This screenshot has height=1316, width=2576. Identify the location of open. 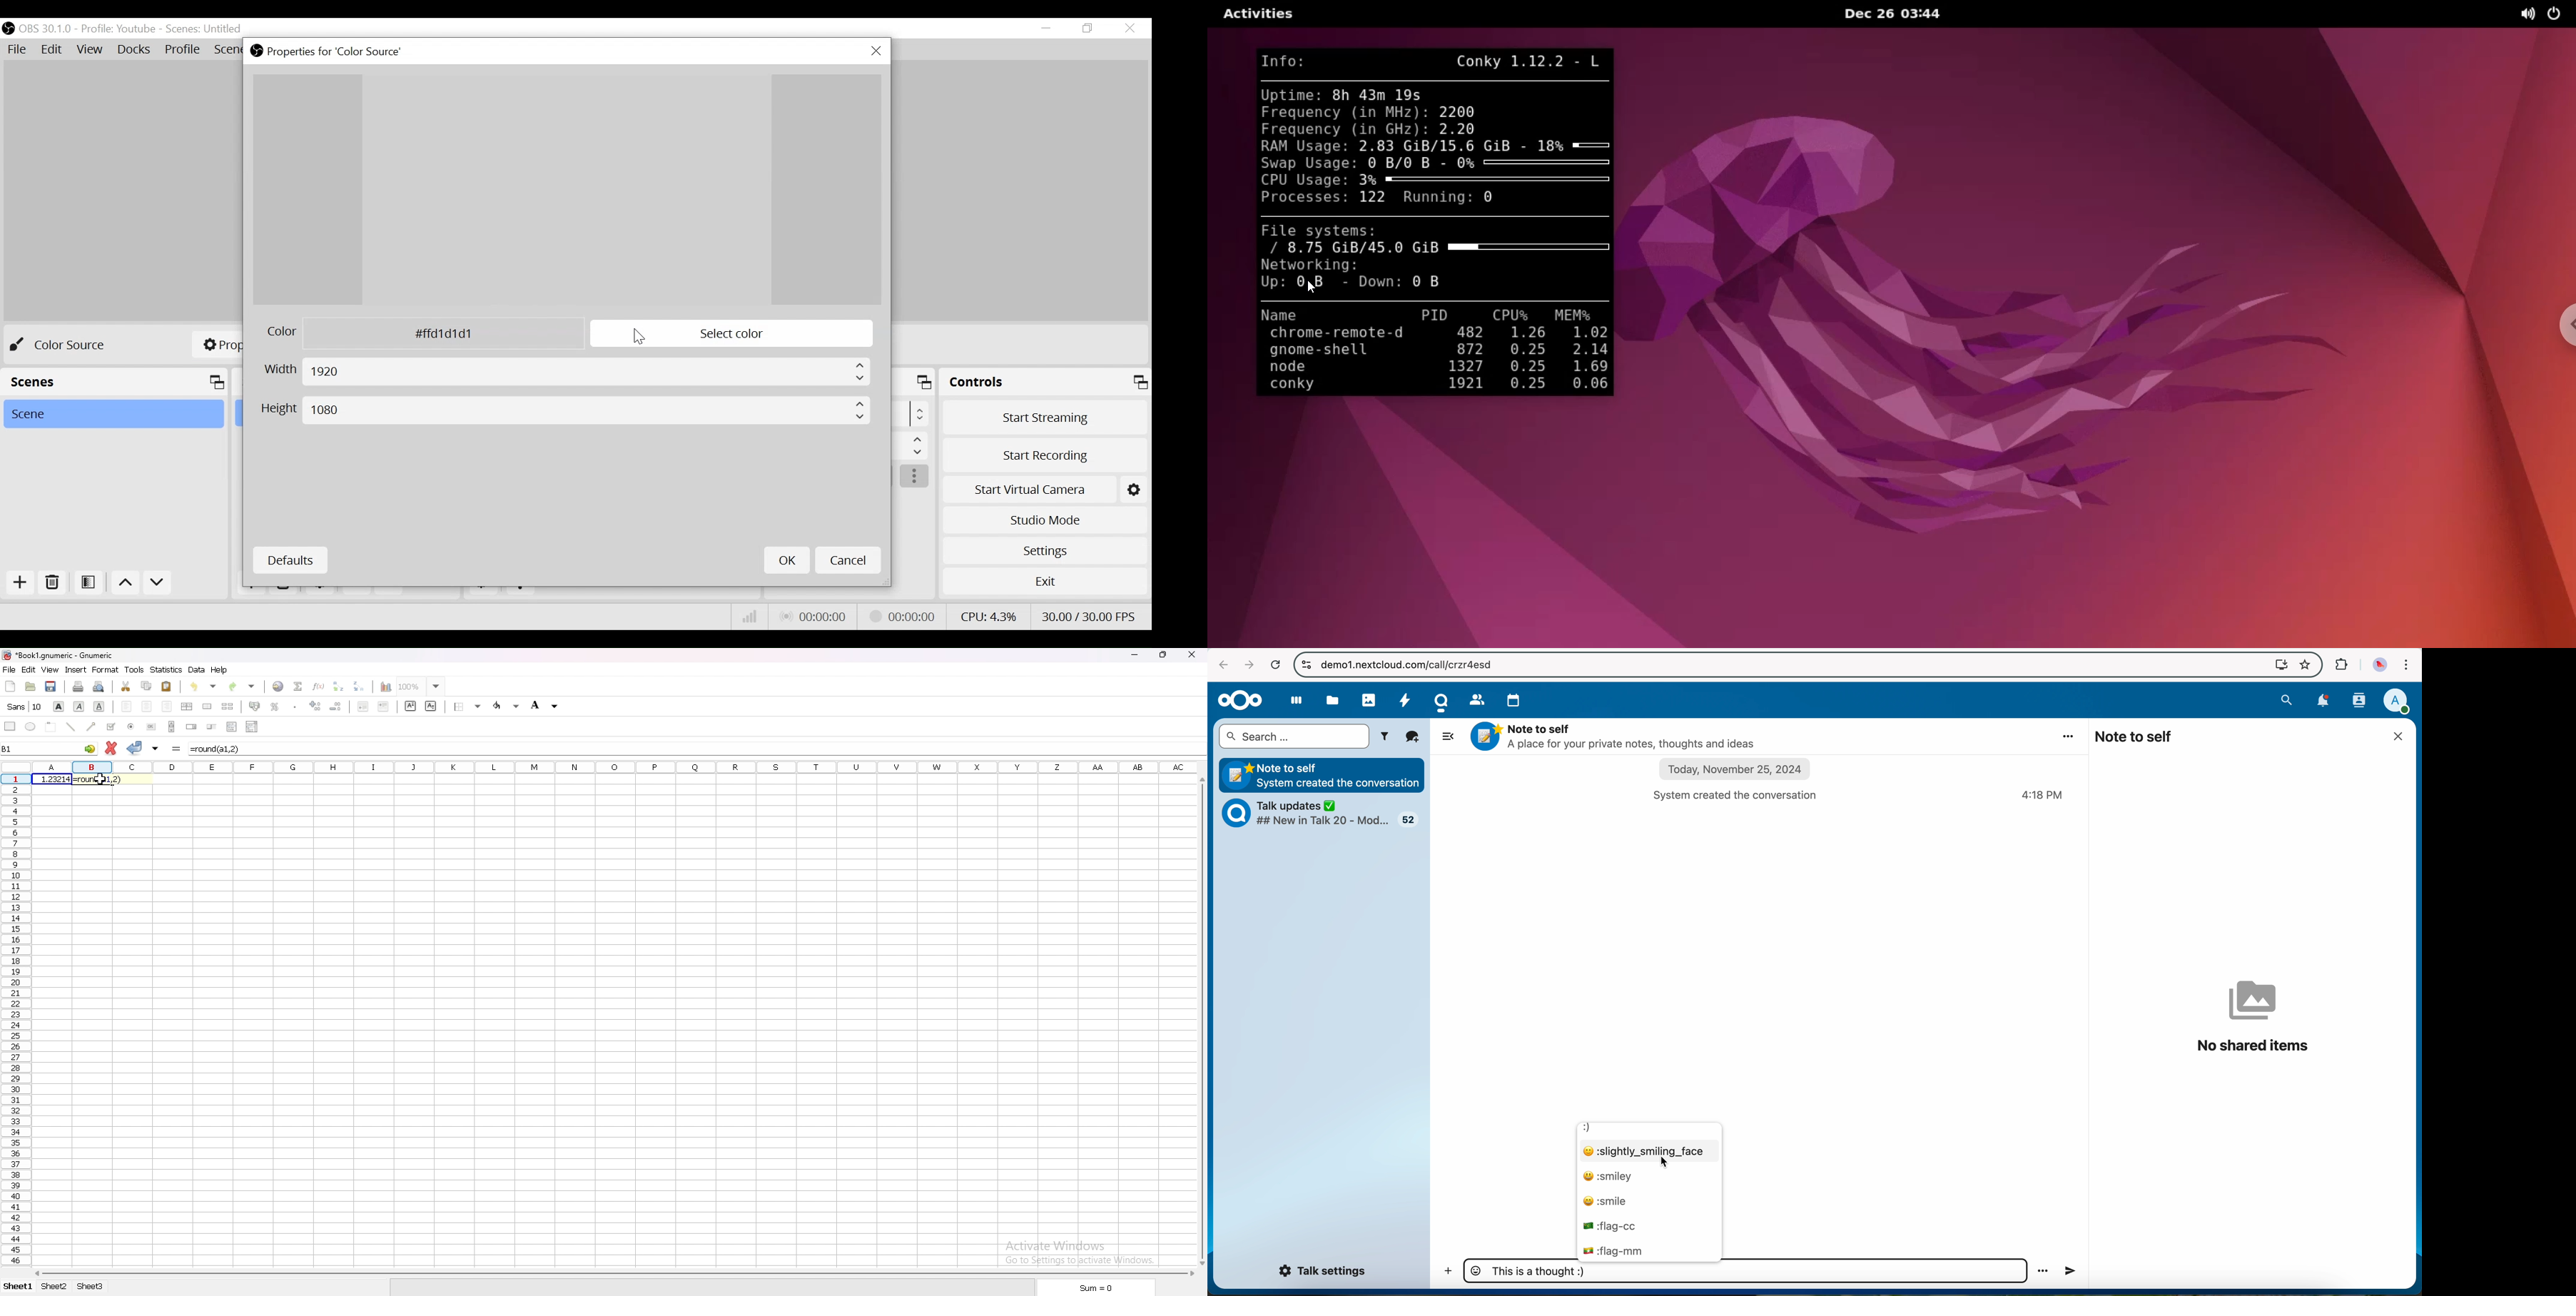
(31, 686).